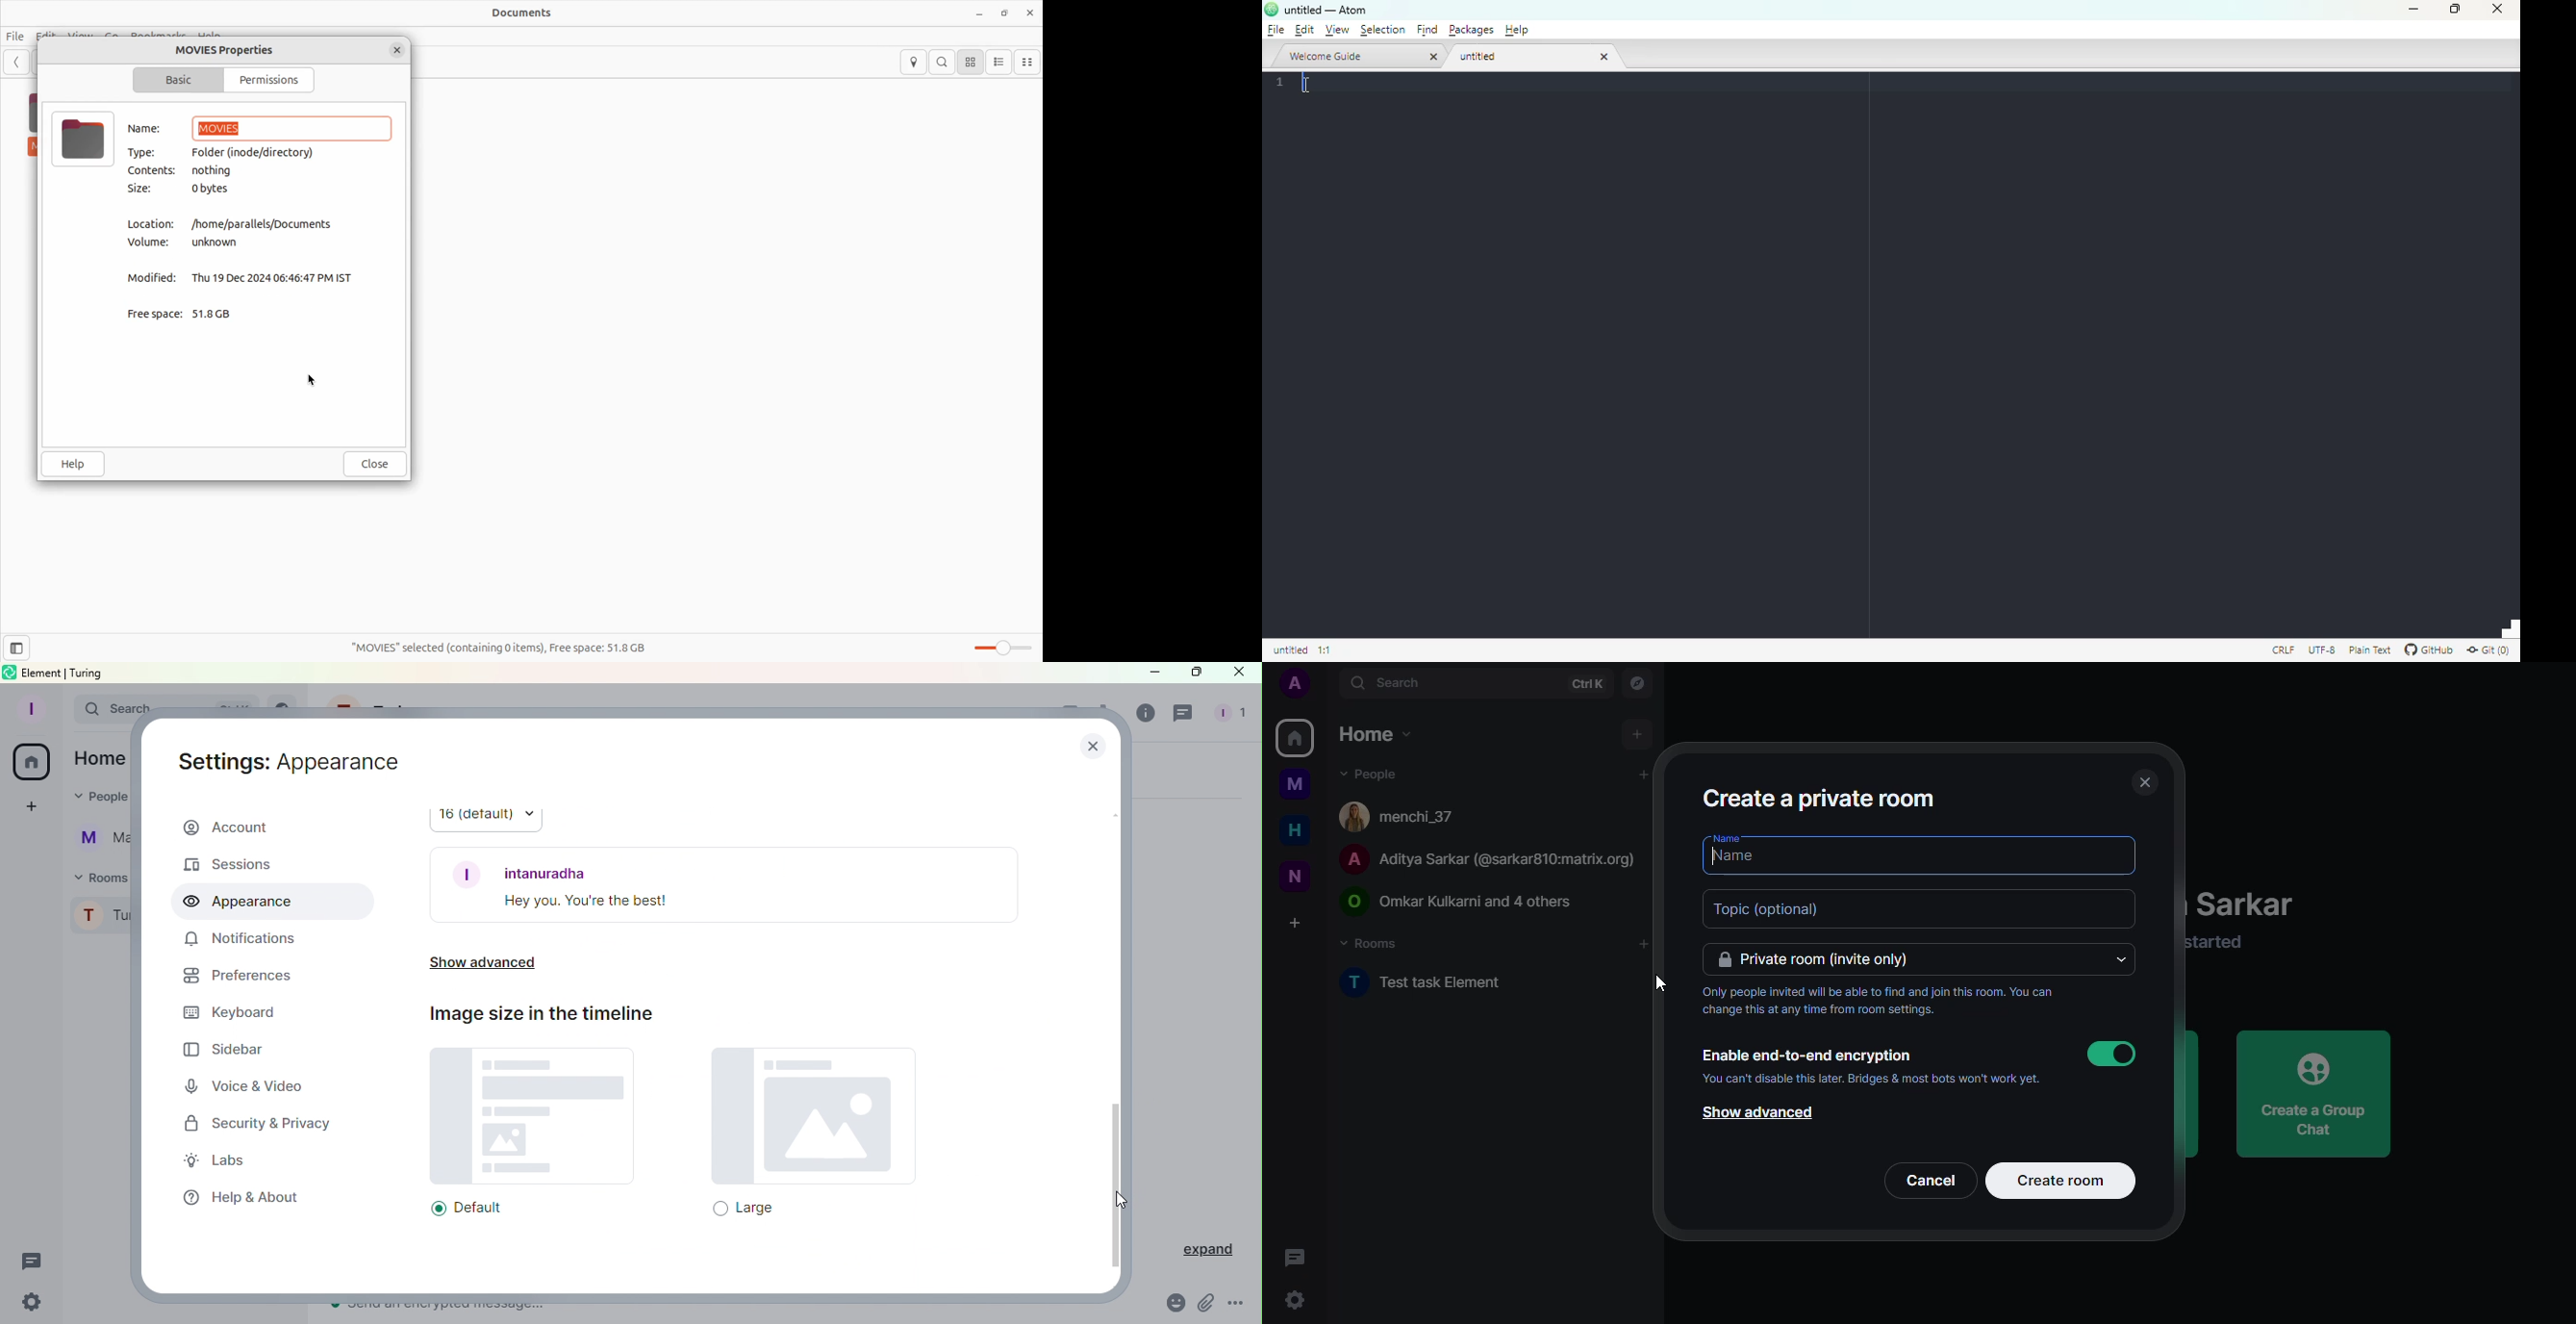  Describe the element at coordinates (1475, 902) in the screenshot. I see `© Omar Kulkarni and 4 others` at that location.